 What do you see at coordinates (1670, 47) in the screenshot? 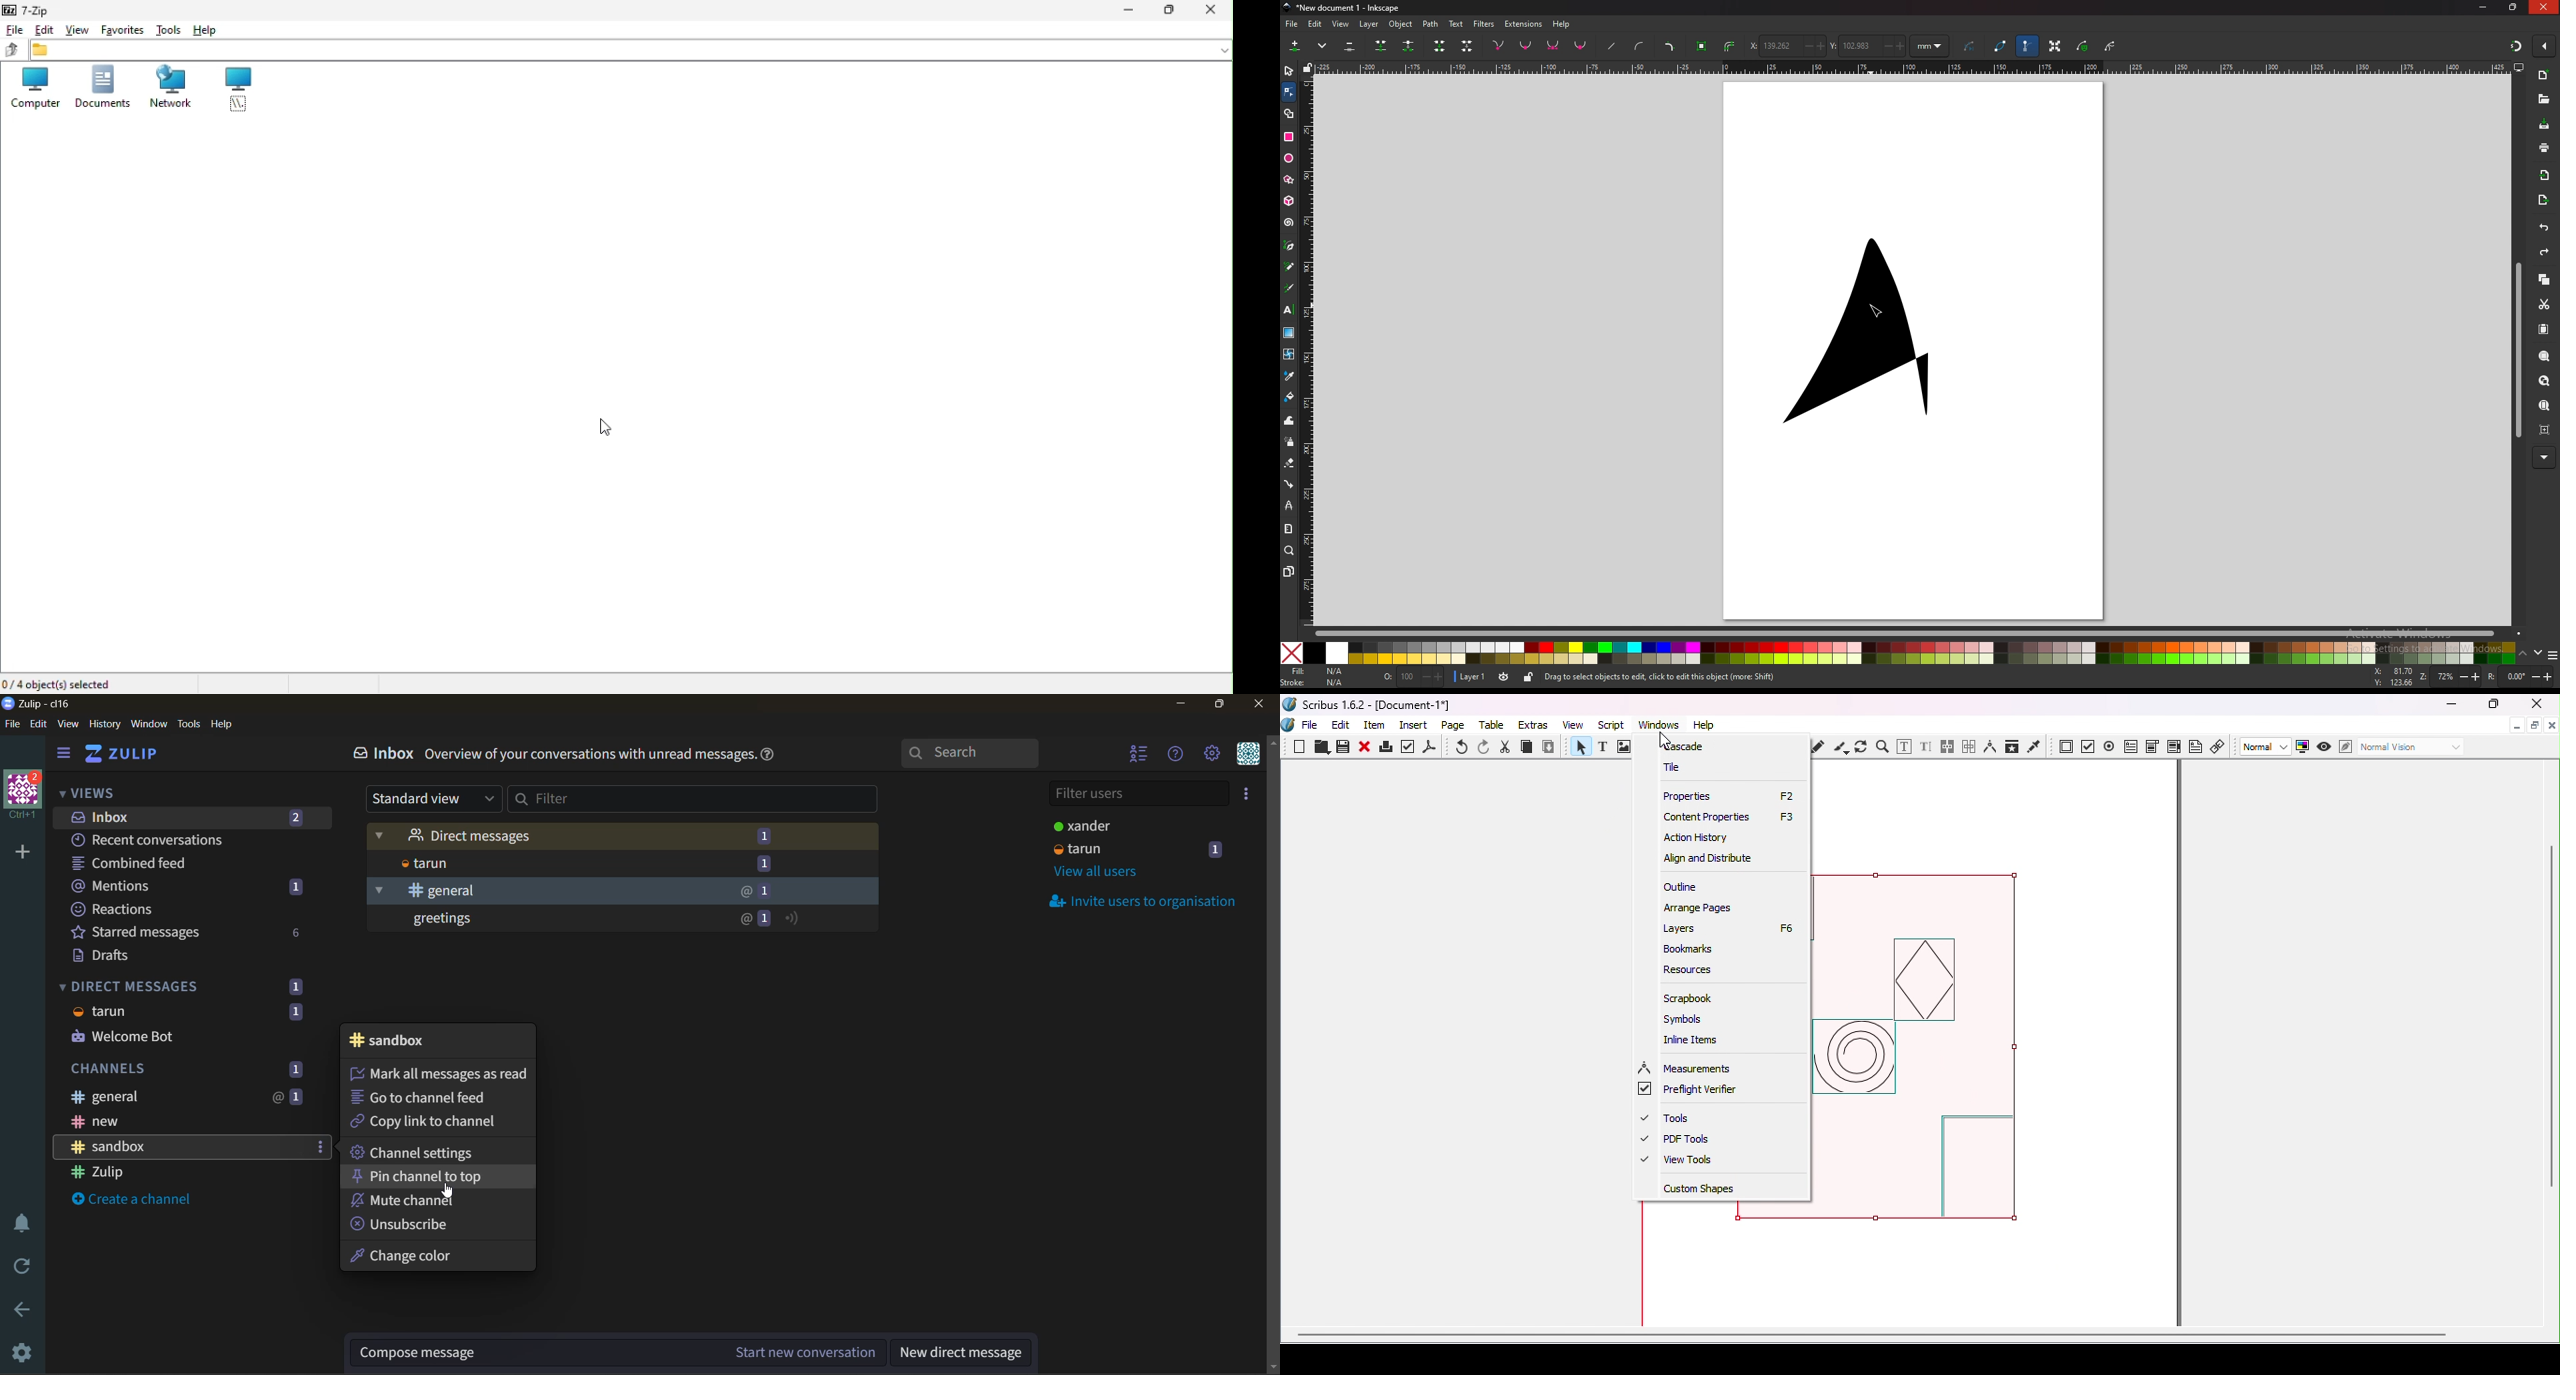
I see `add corners lpe` at bounding box center [1670, 47].